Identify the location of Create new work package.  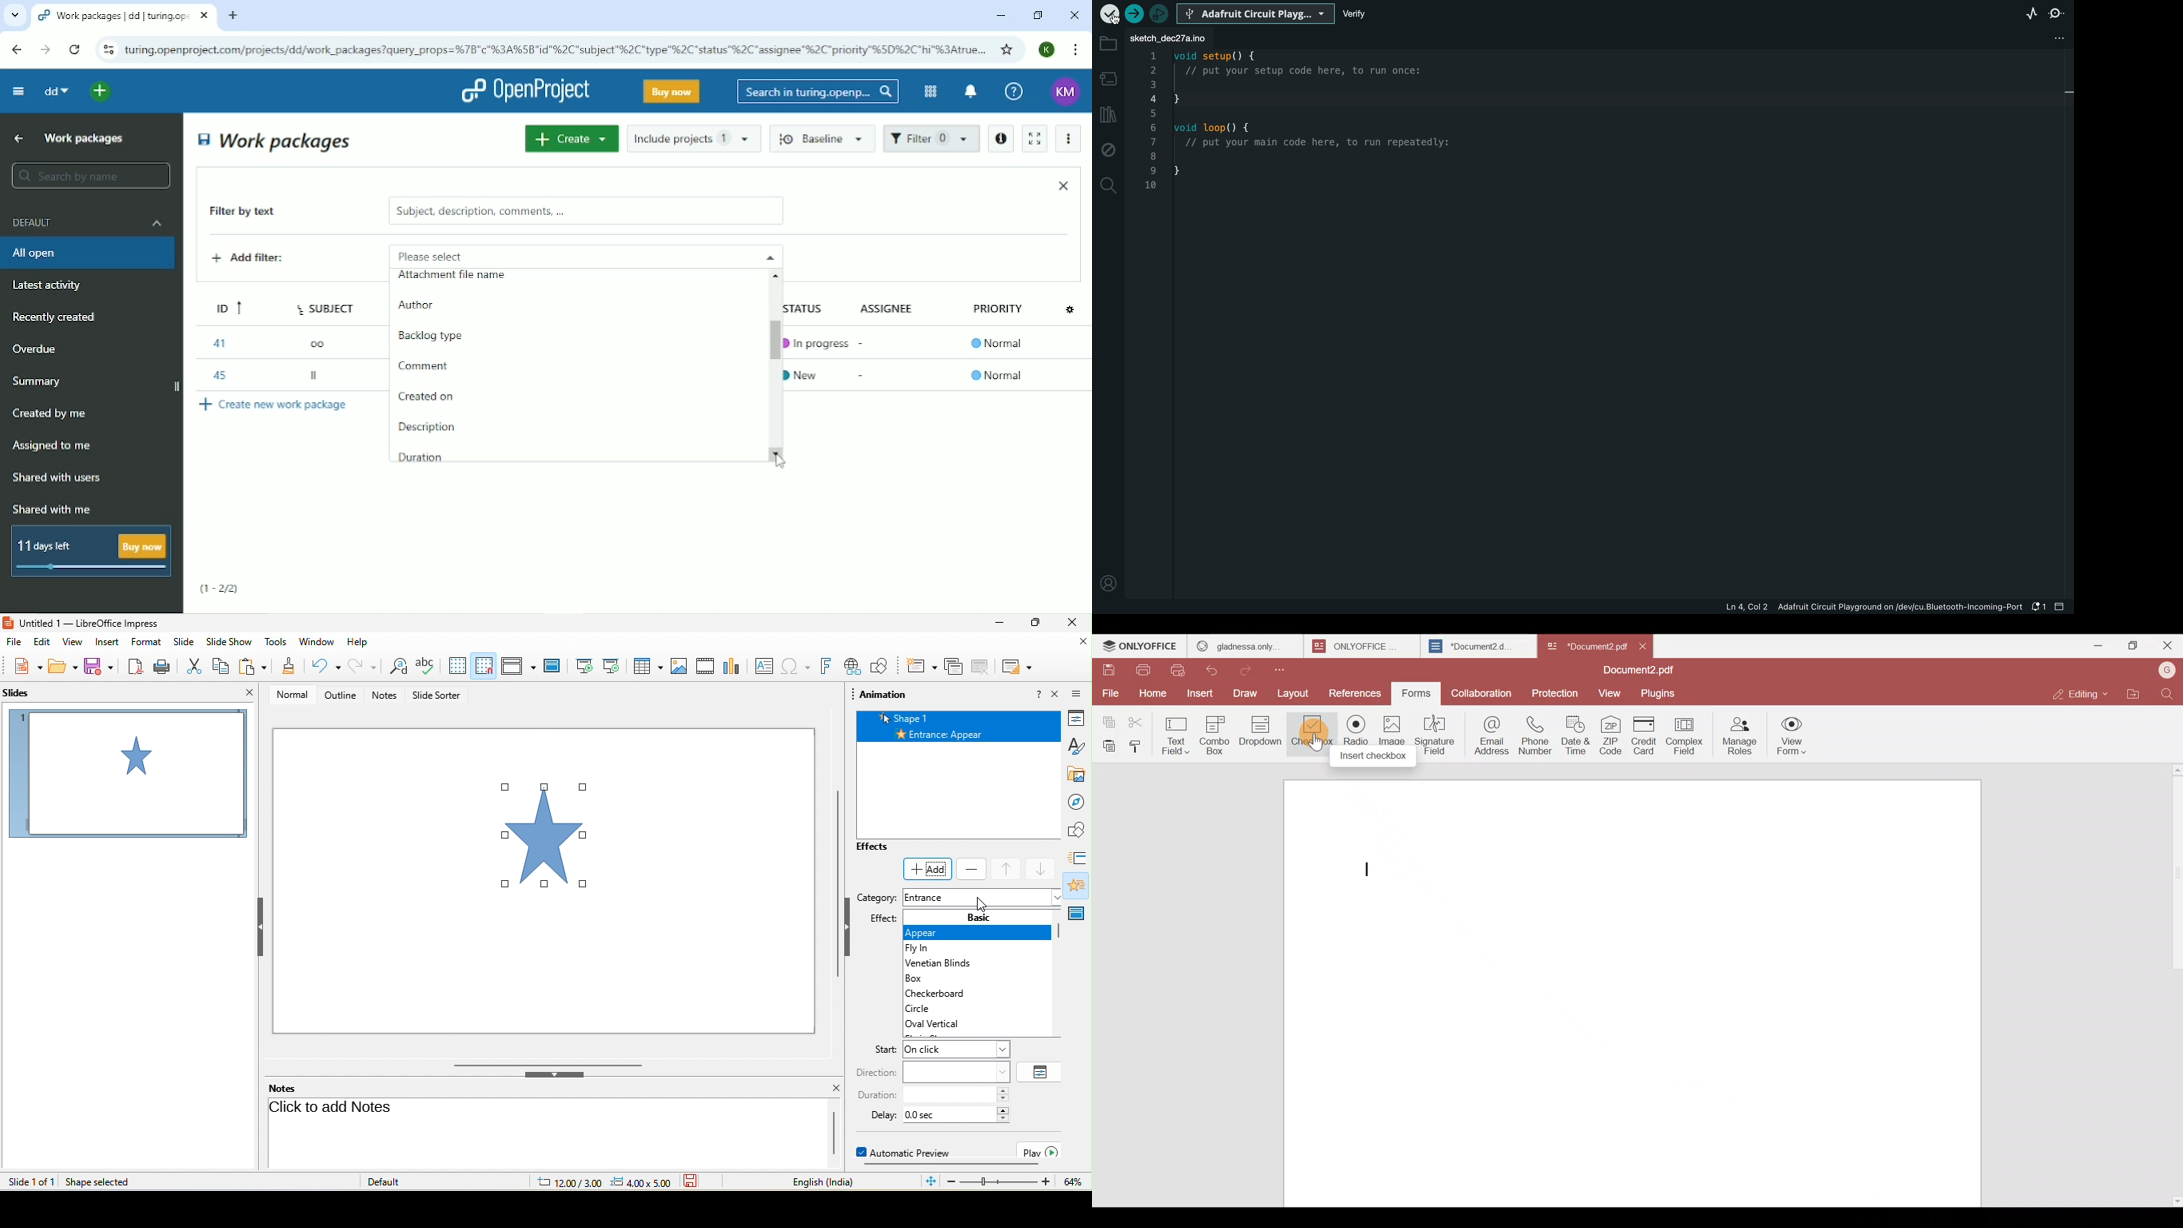
(275, 404).